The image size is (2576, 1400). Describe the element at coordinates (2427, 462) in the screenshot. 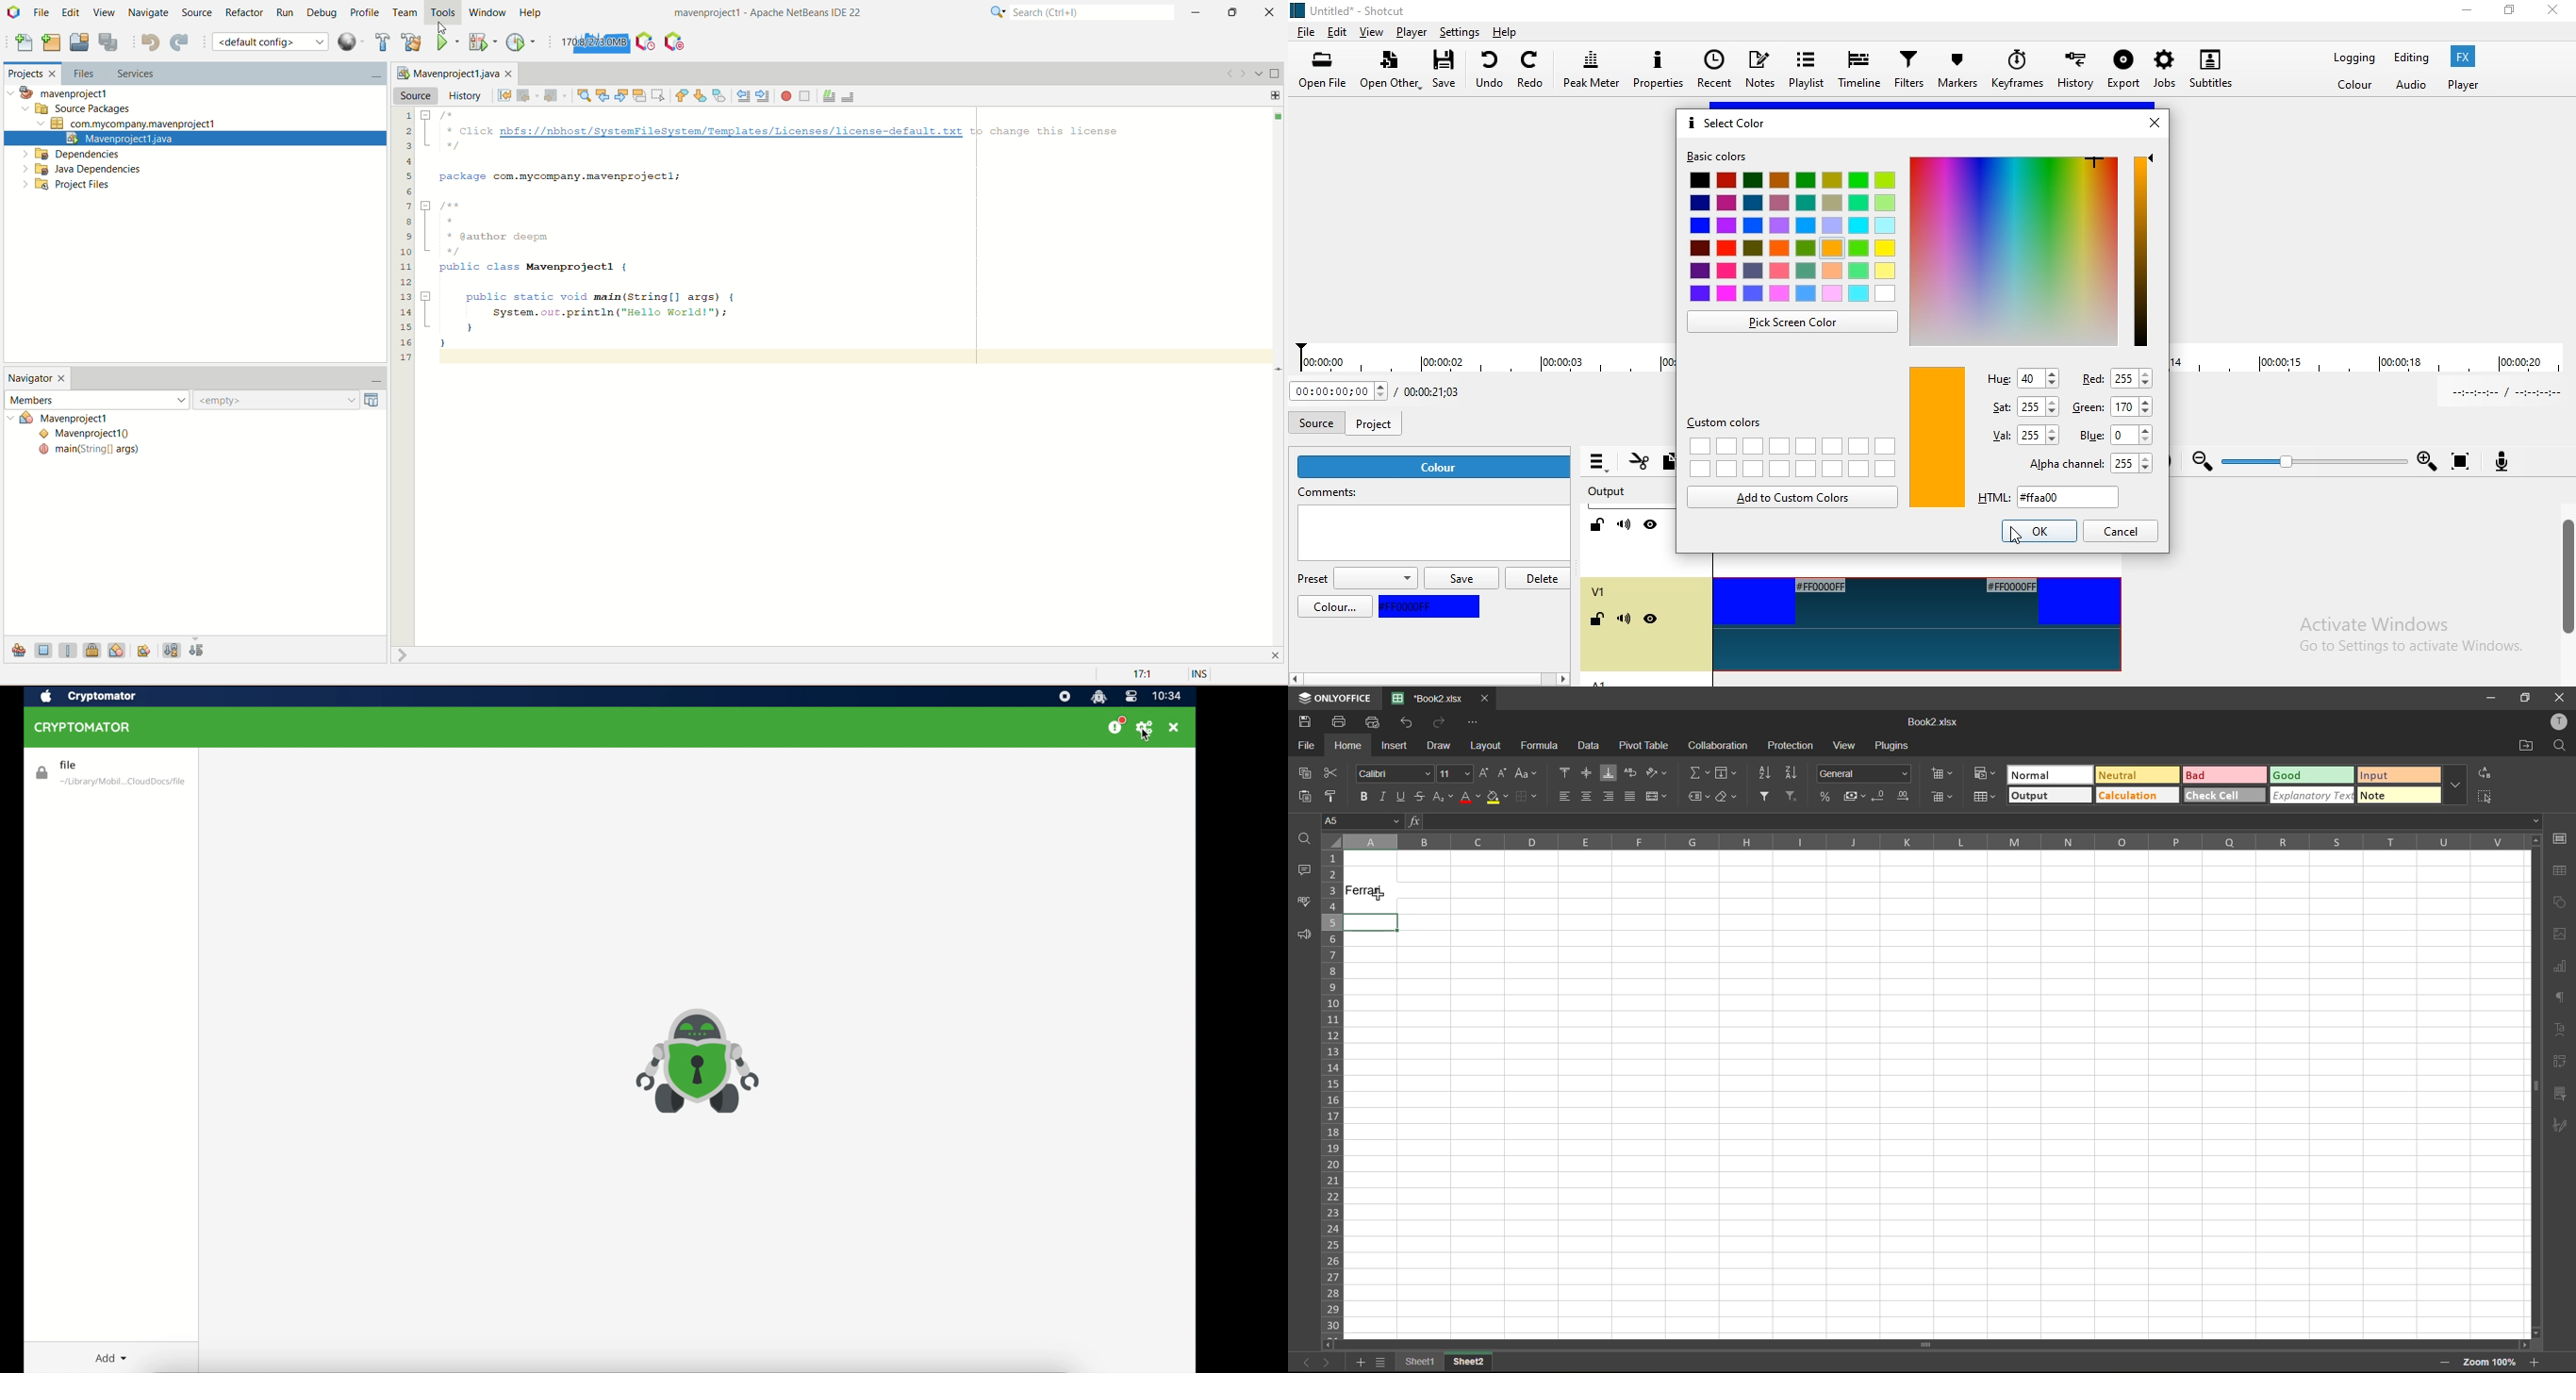

I see `Zoom in` at that location.